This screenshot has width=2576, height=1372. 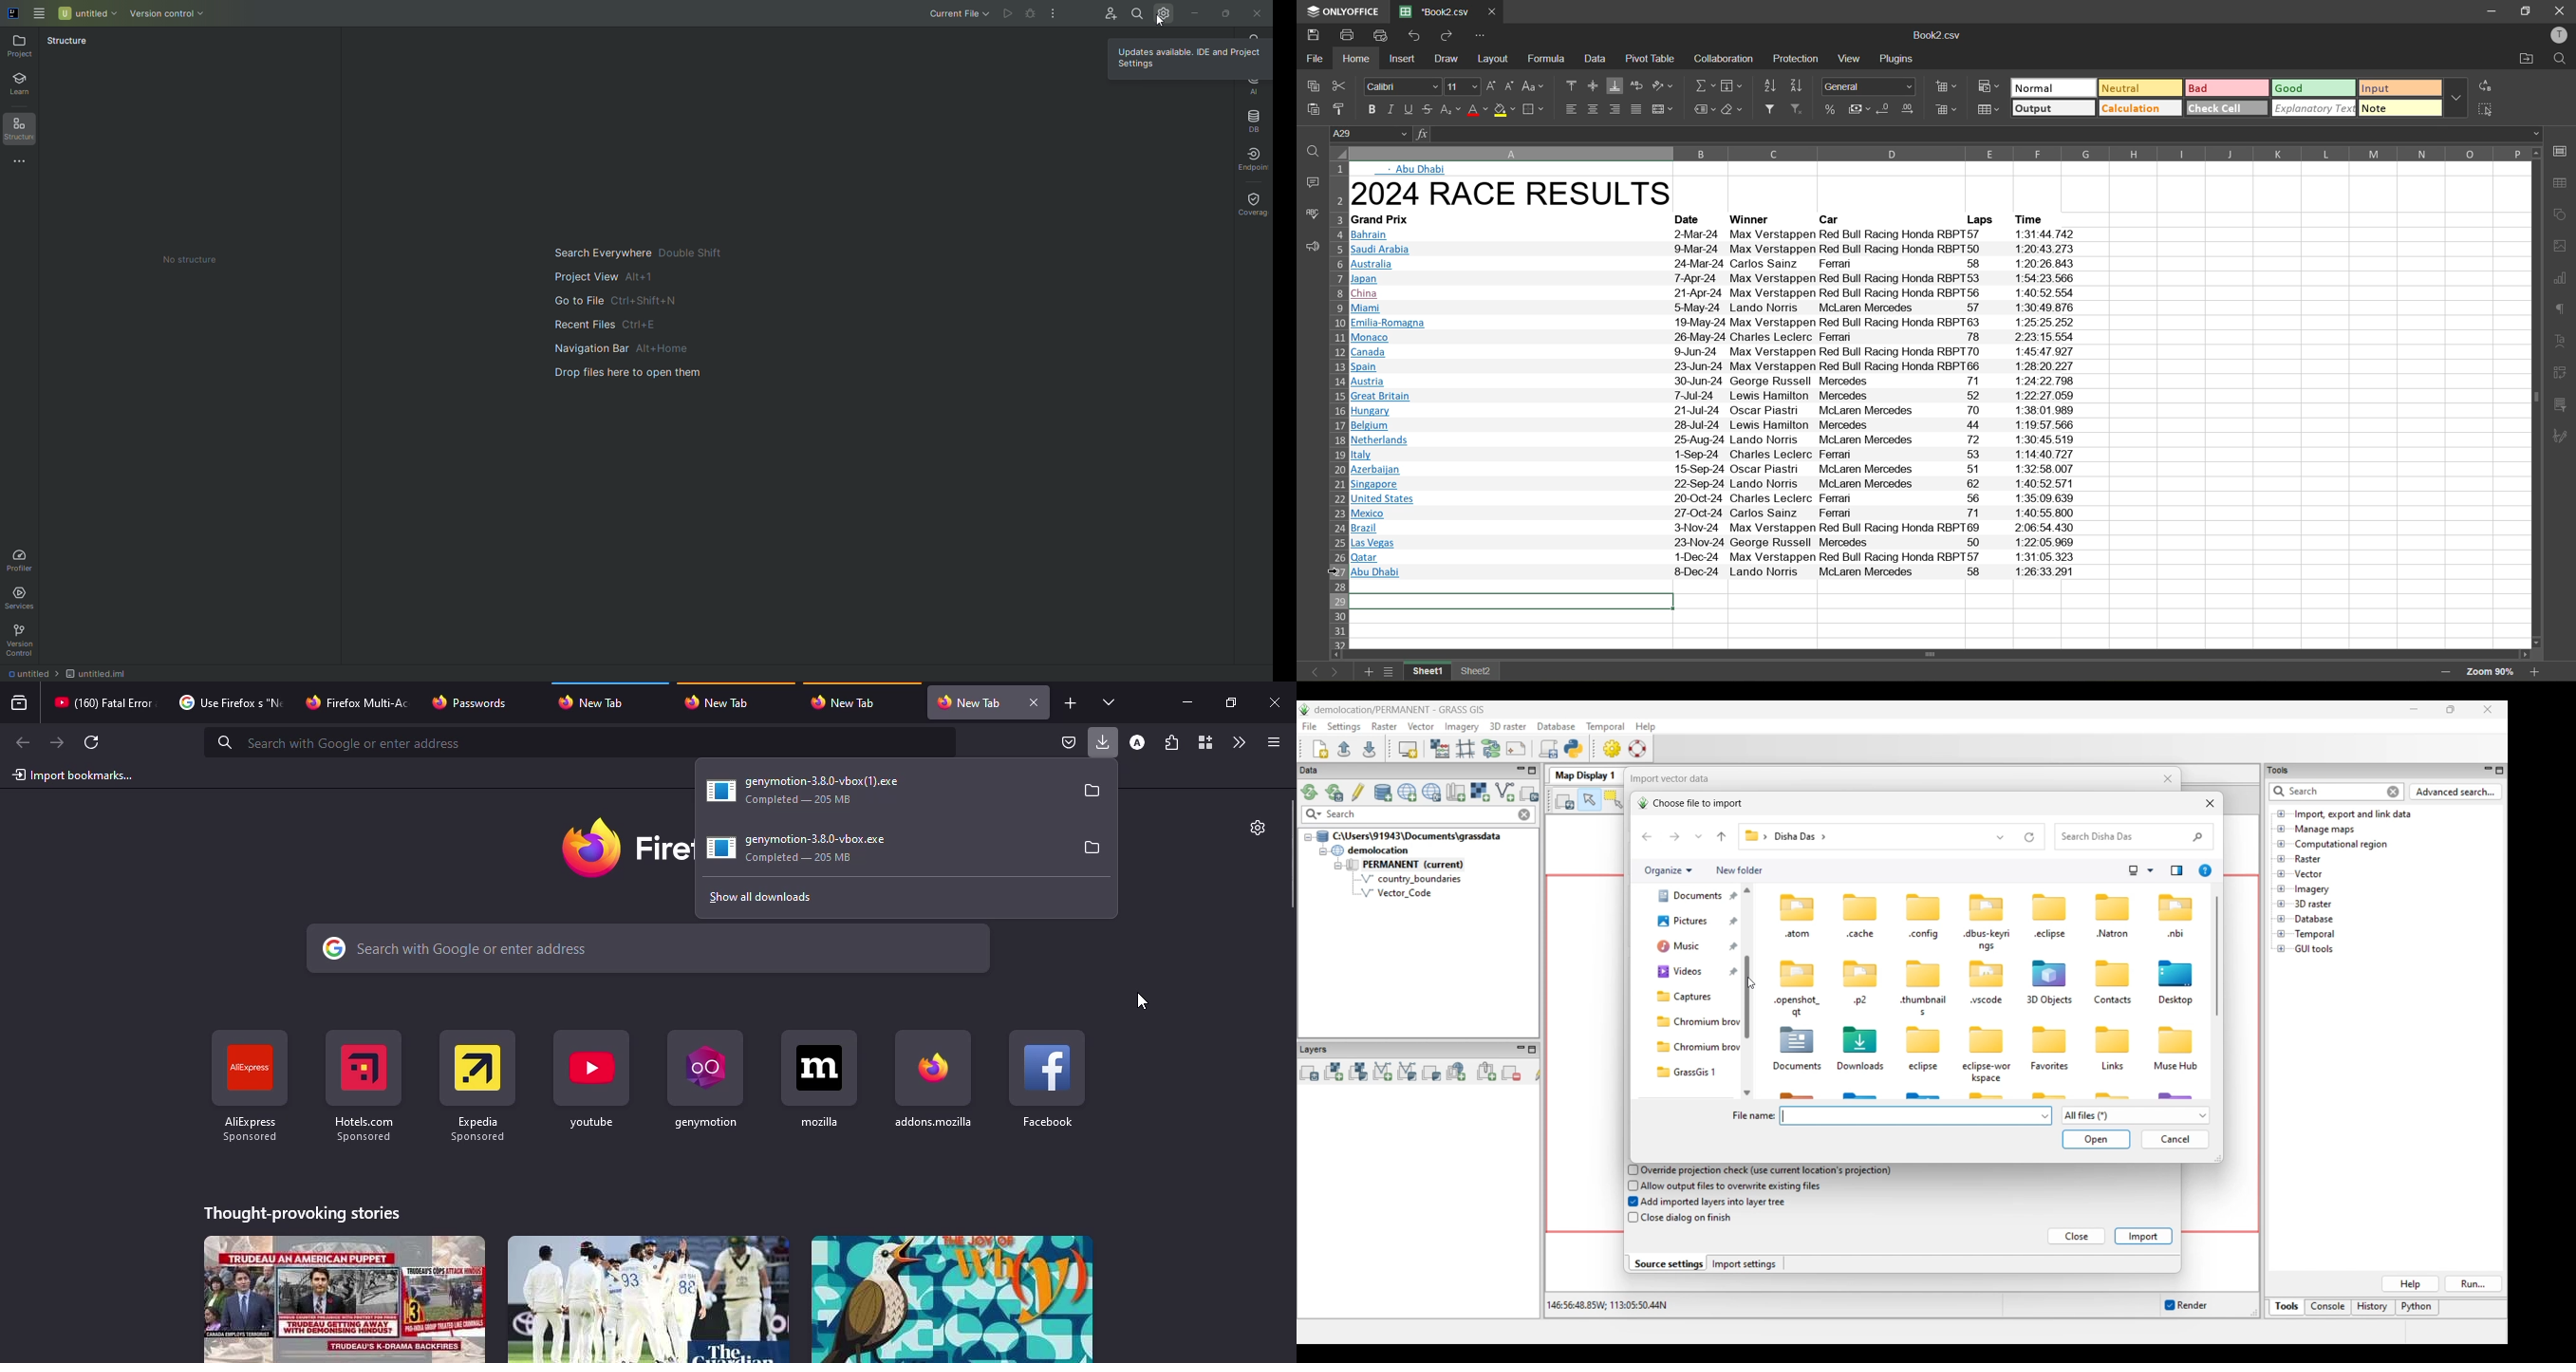 What do you see at coordinates (1733, 109) in the screenshot?
I see `clear` at bounding box center [1733, 109].